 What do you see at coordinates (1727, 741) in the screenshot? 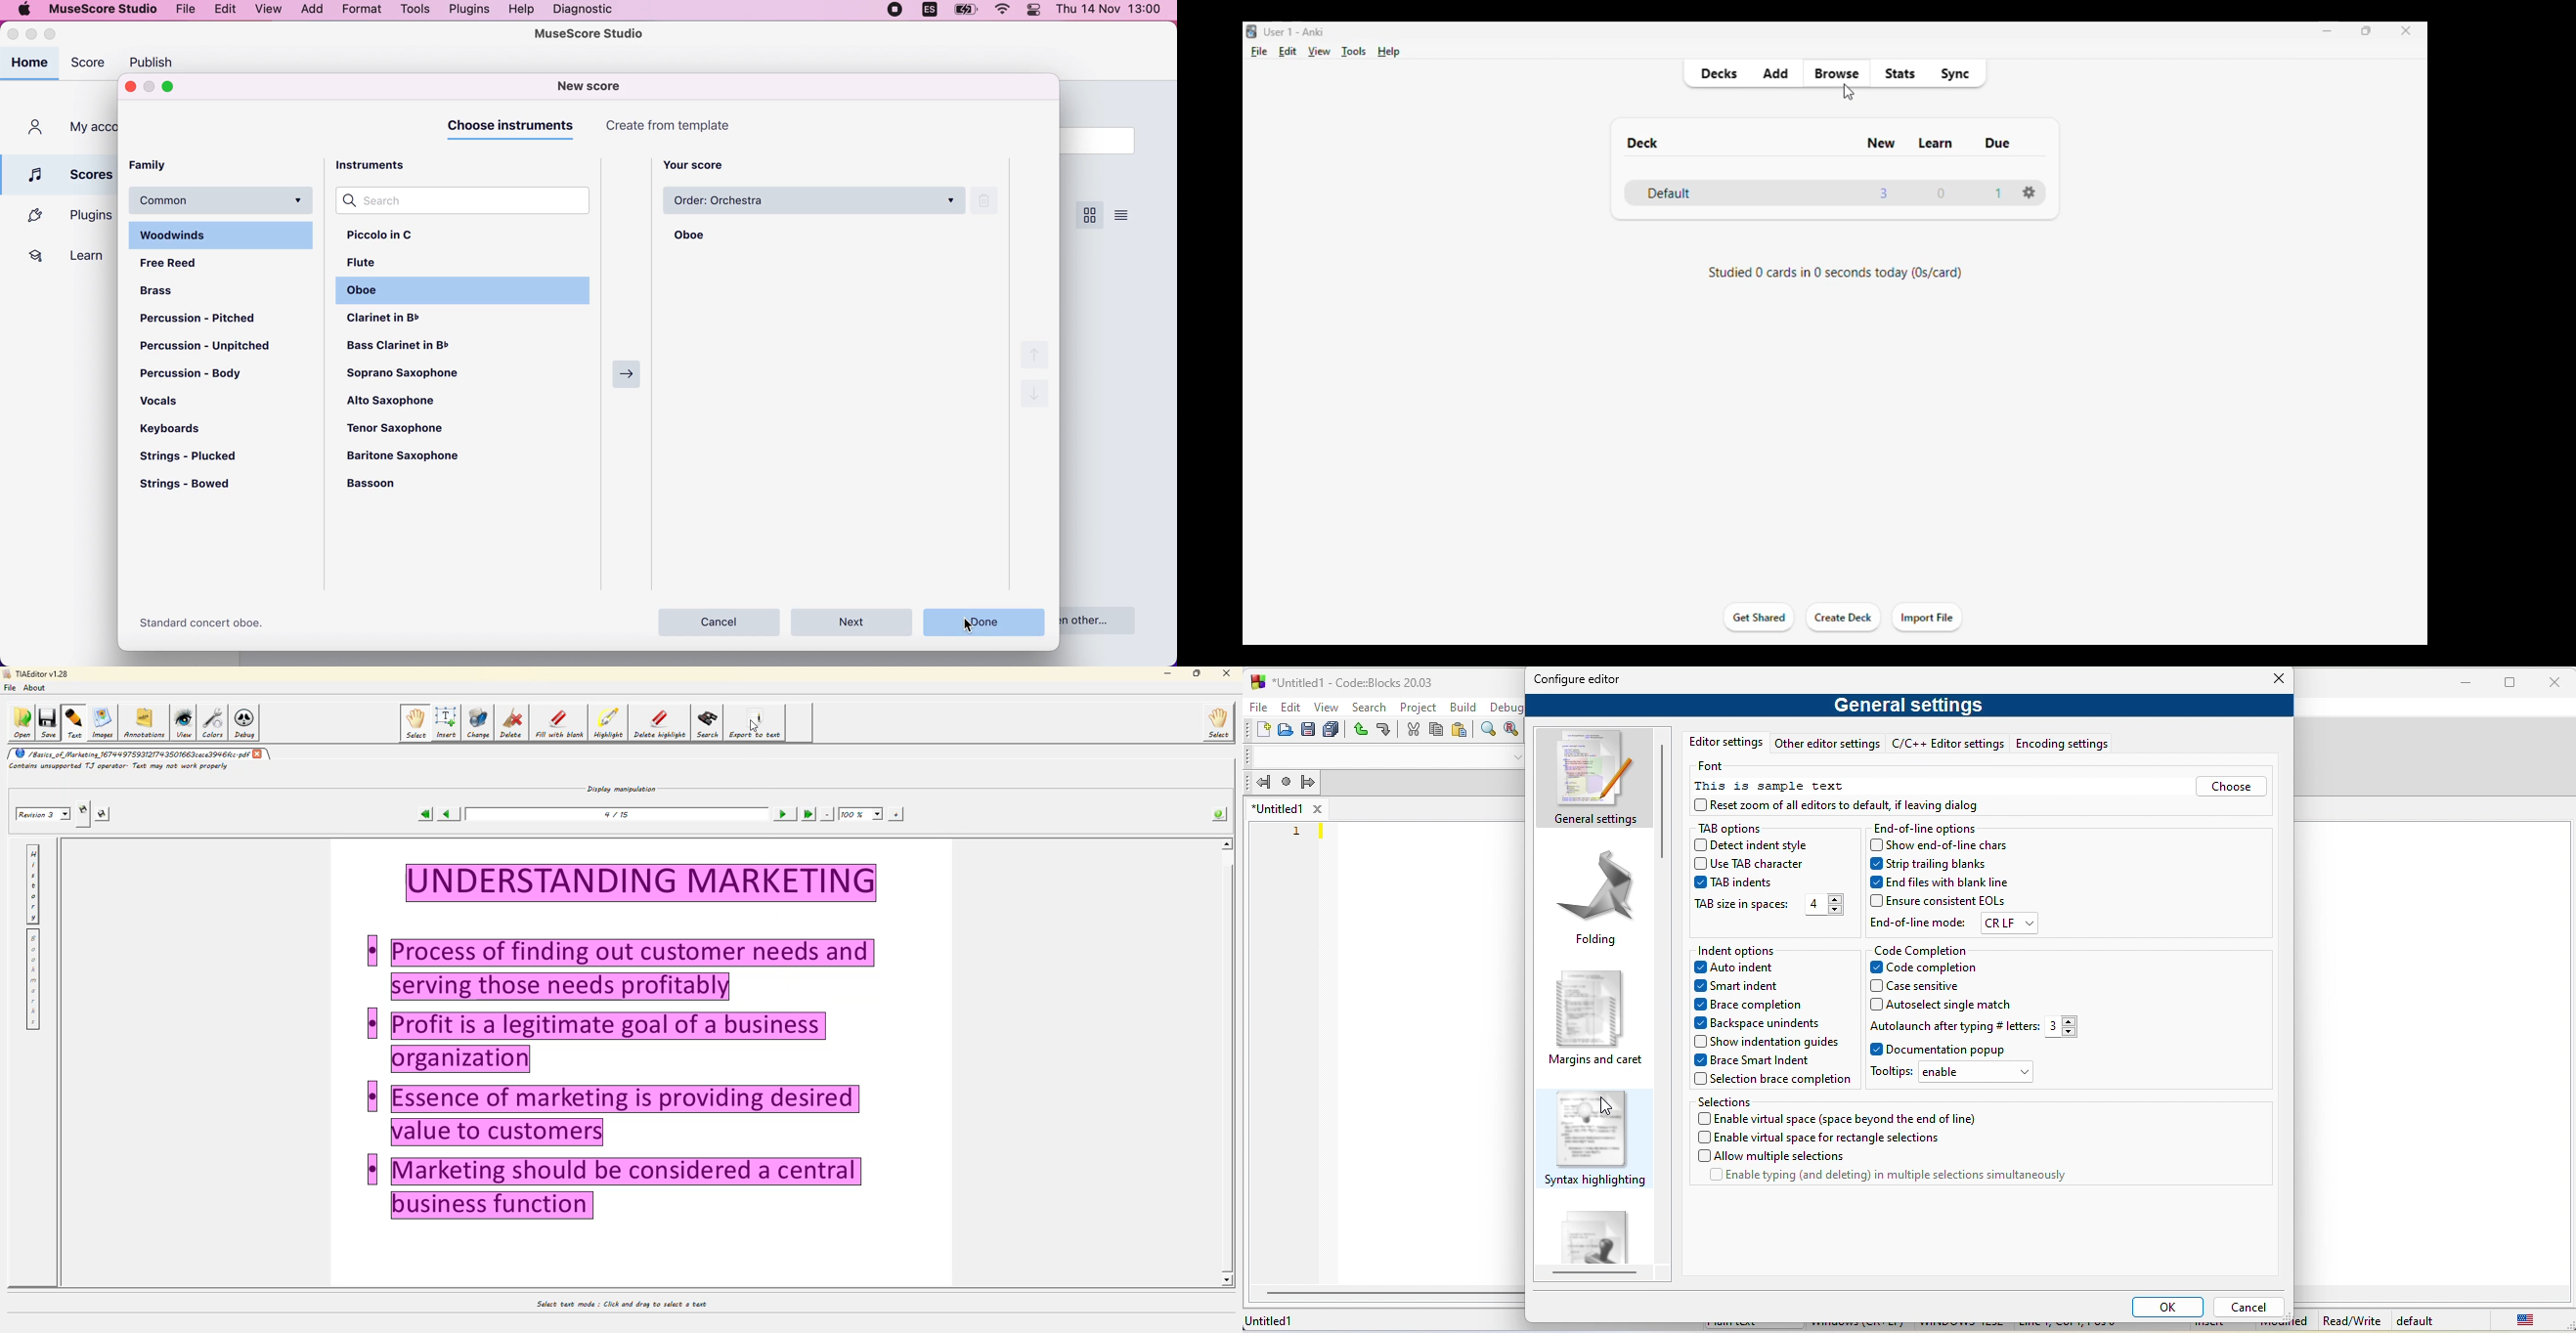
I see `editor setting` at bounding box center [1727, 741].